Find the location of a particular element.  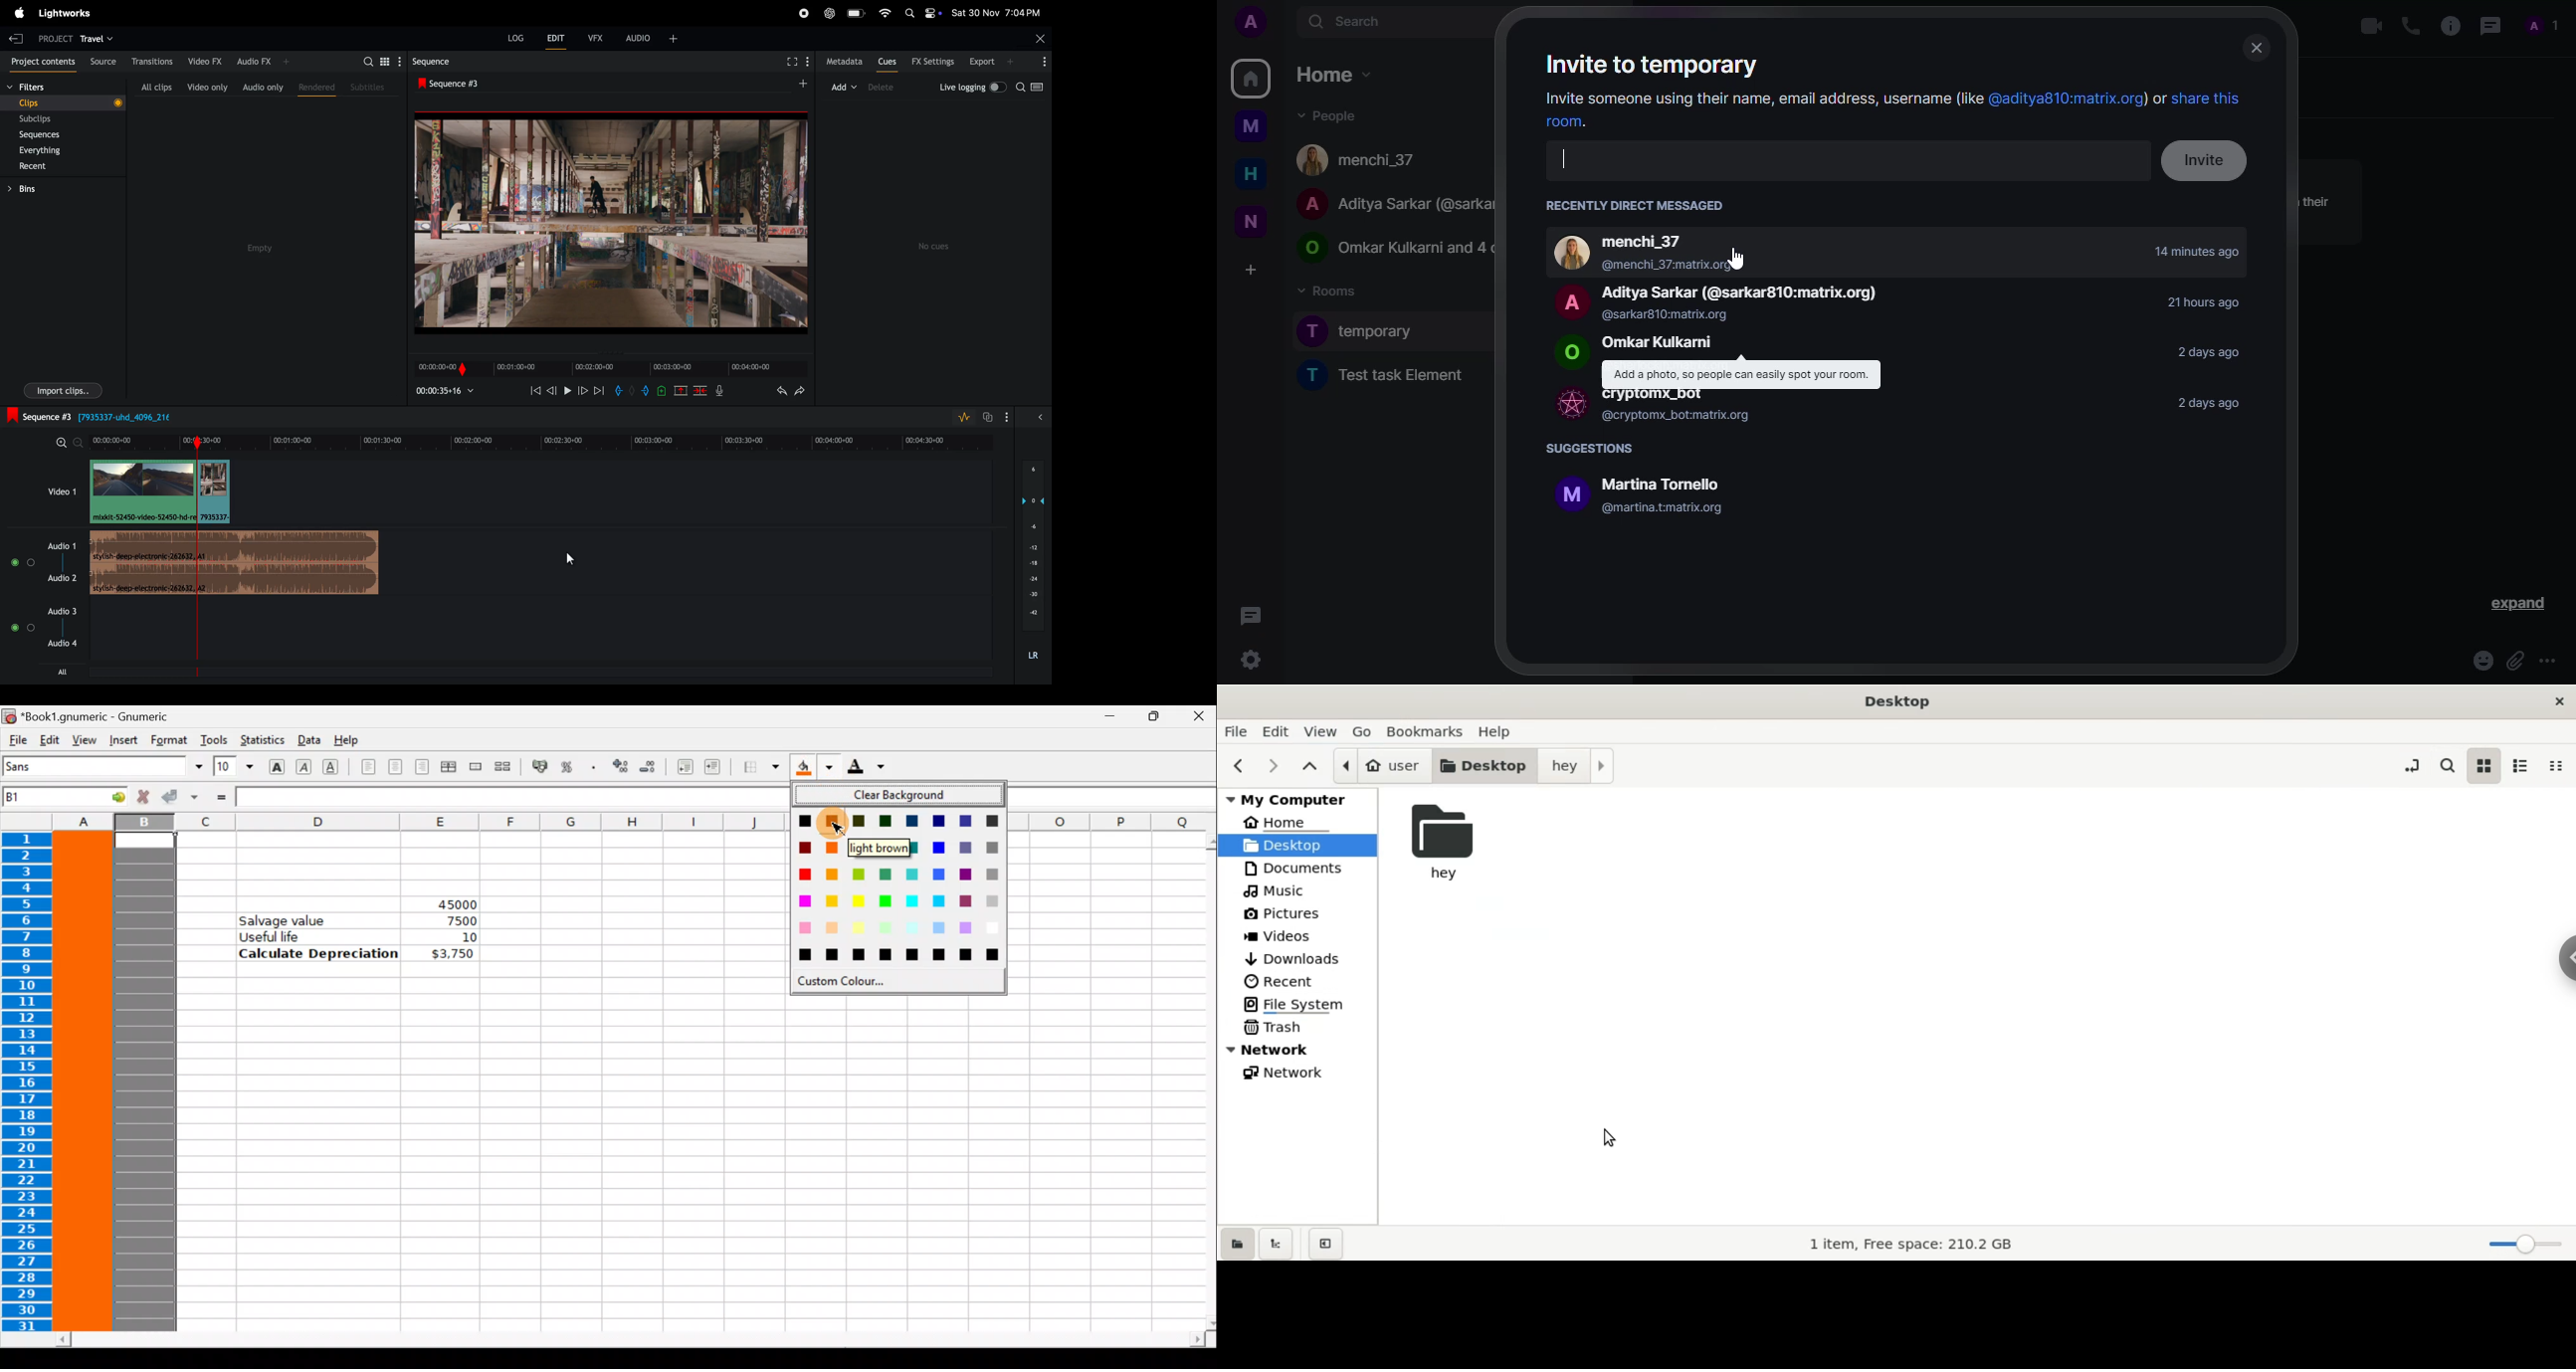

metadata is located at coordinates (842, 62).